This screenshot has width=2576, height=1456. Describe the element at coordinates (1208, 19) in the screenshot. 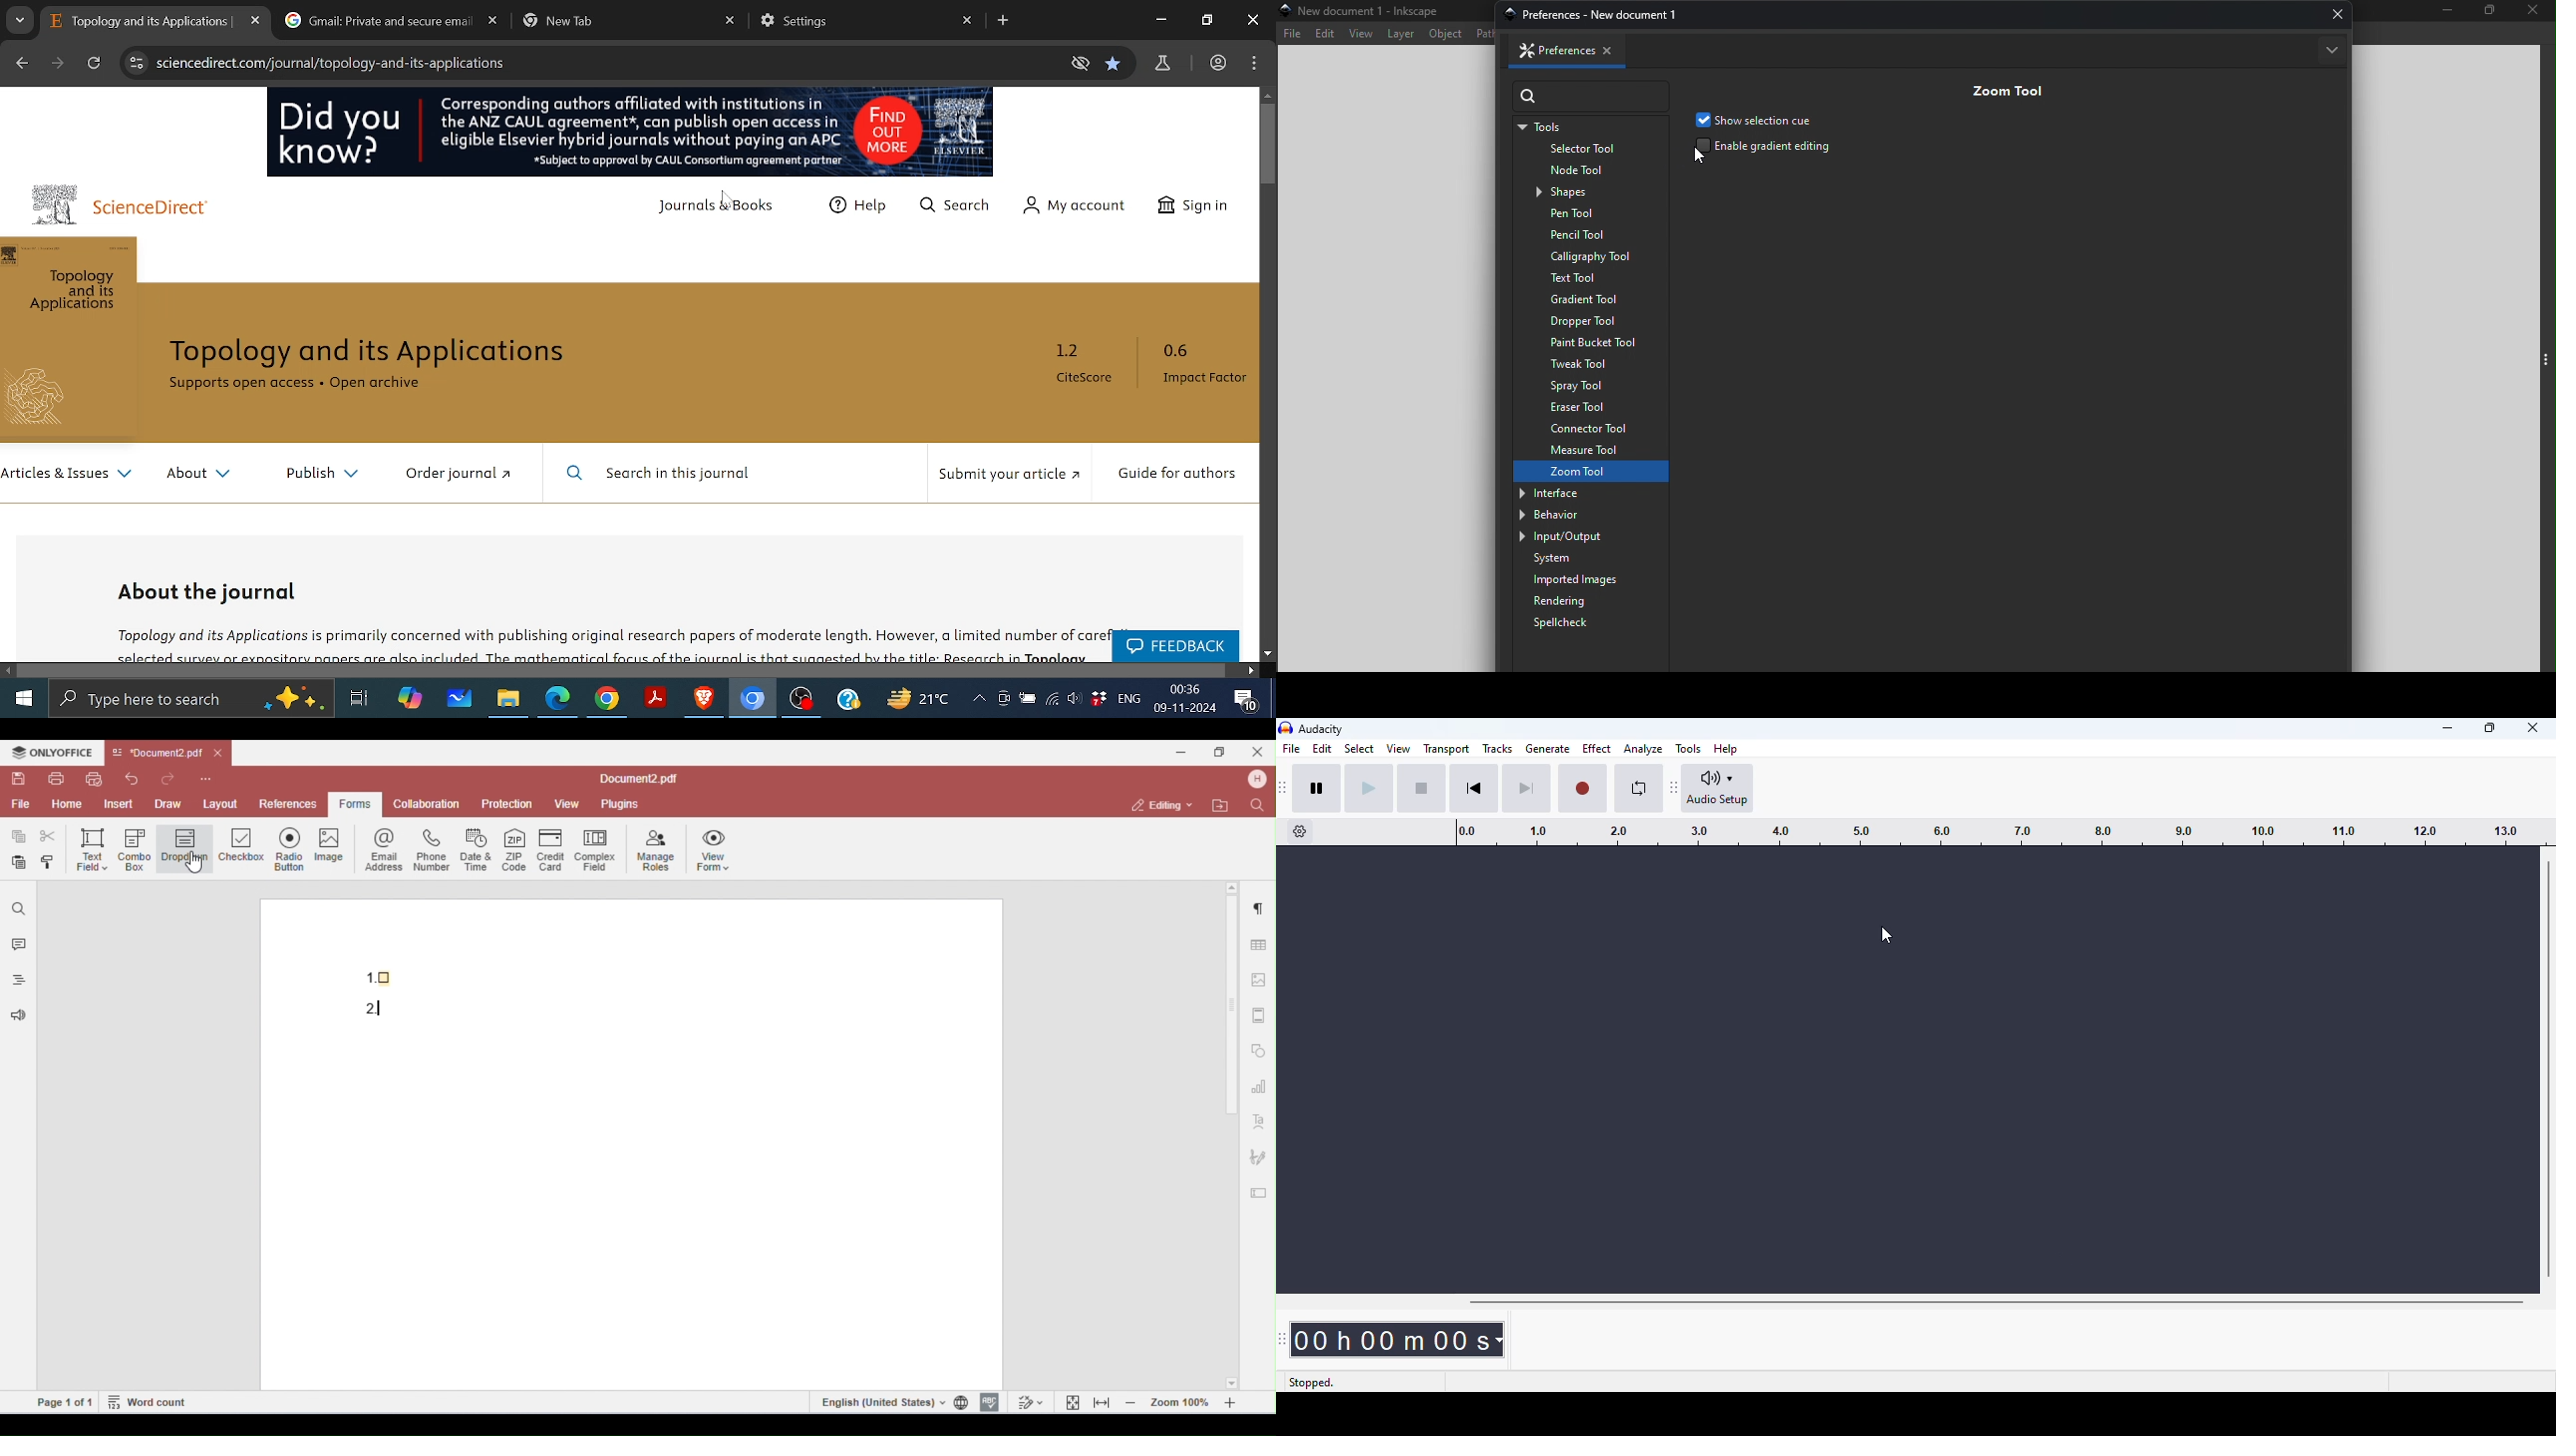

I see `Restore down` at that location.